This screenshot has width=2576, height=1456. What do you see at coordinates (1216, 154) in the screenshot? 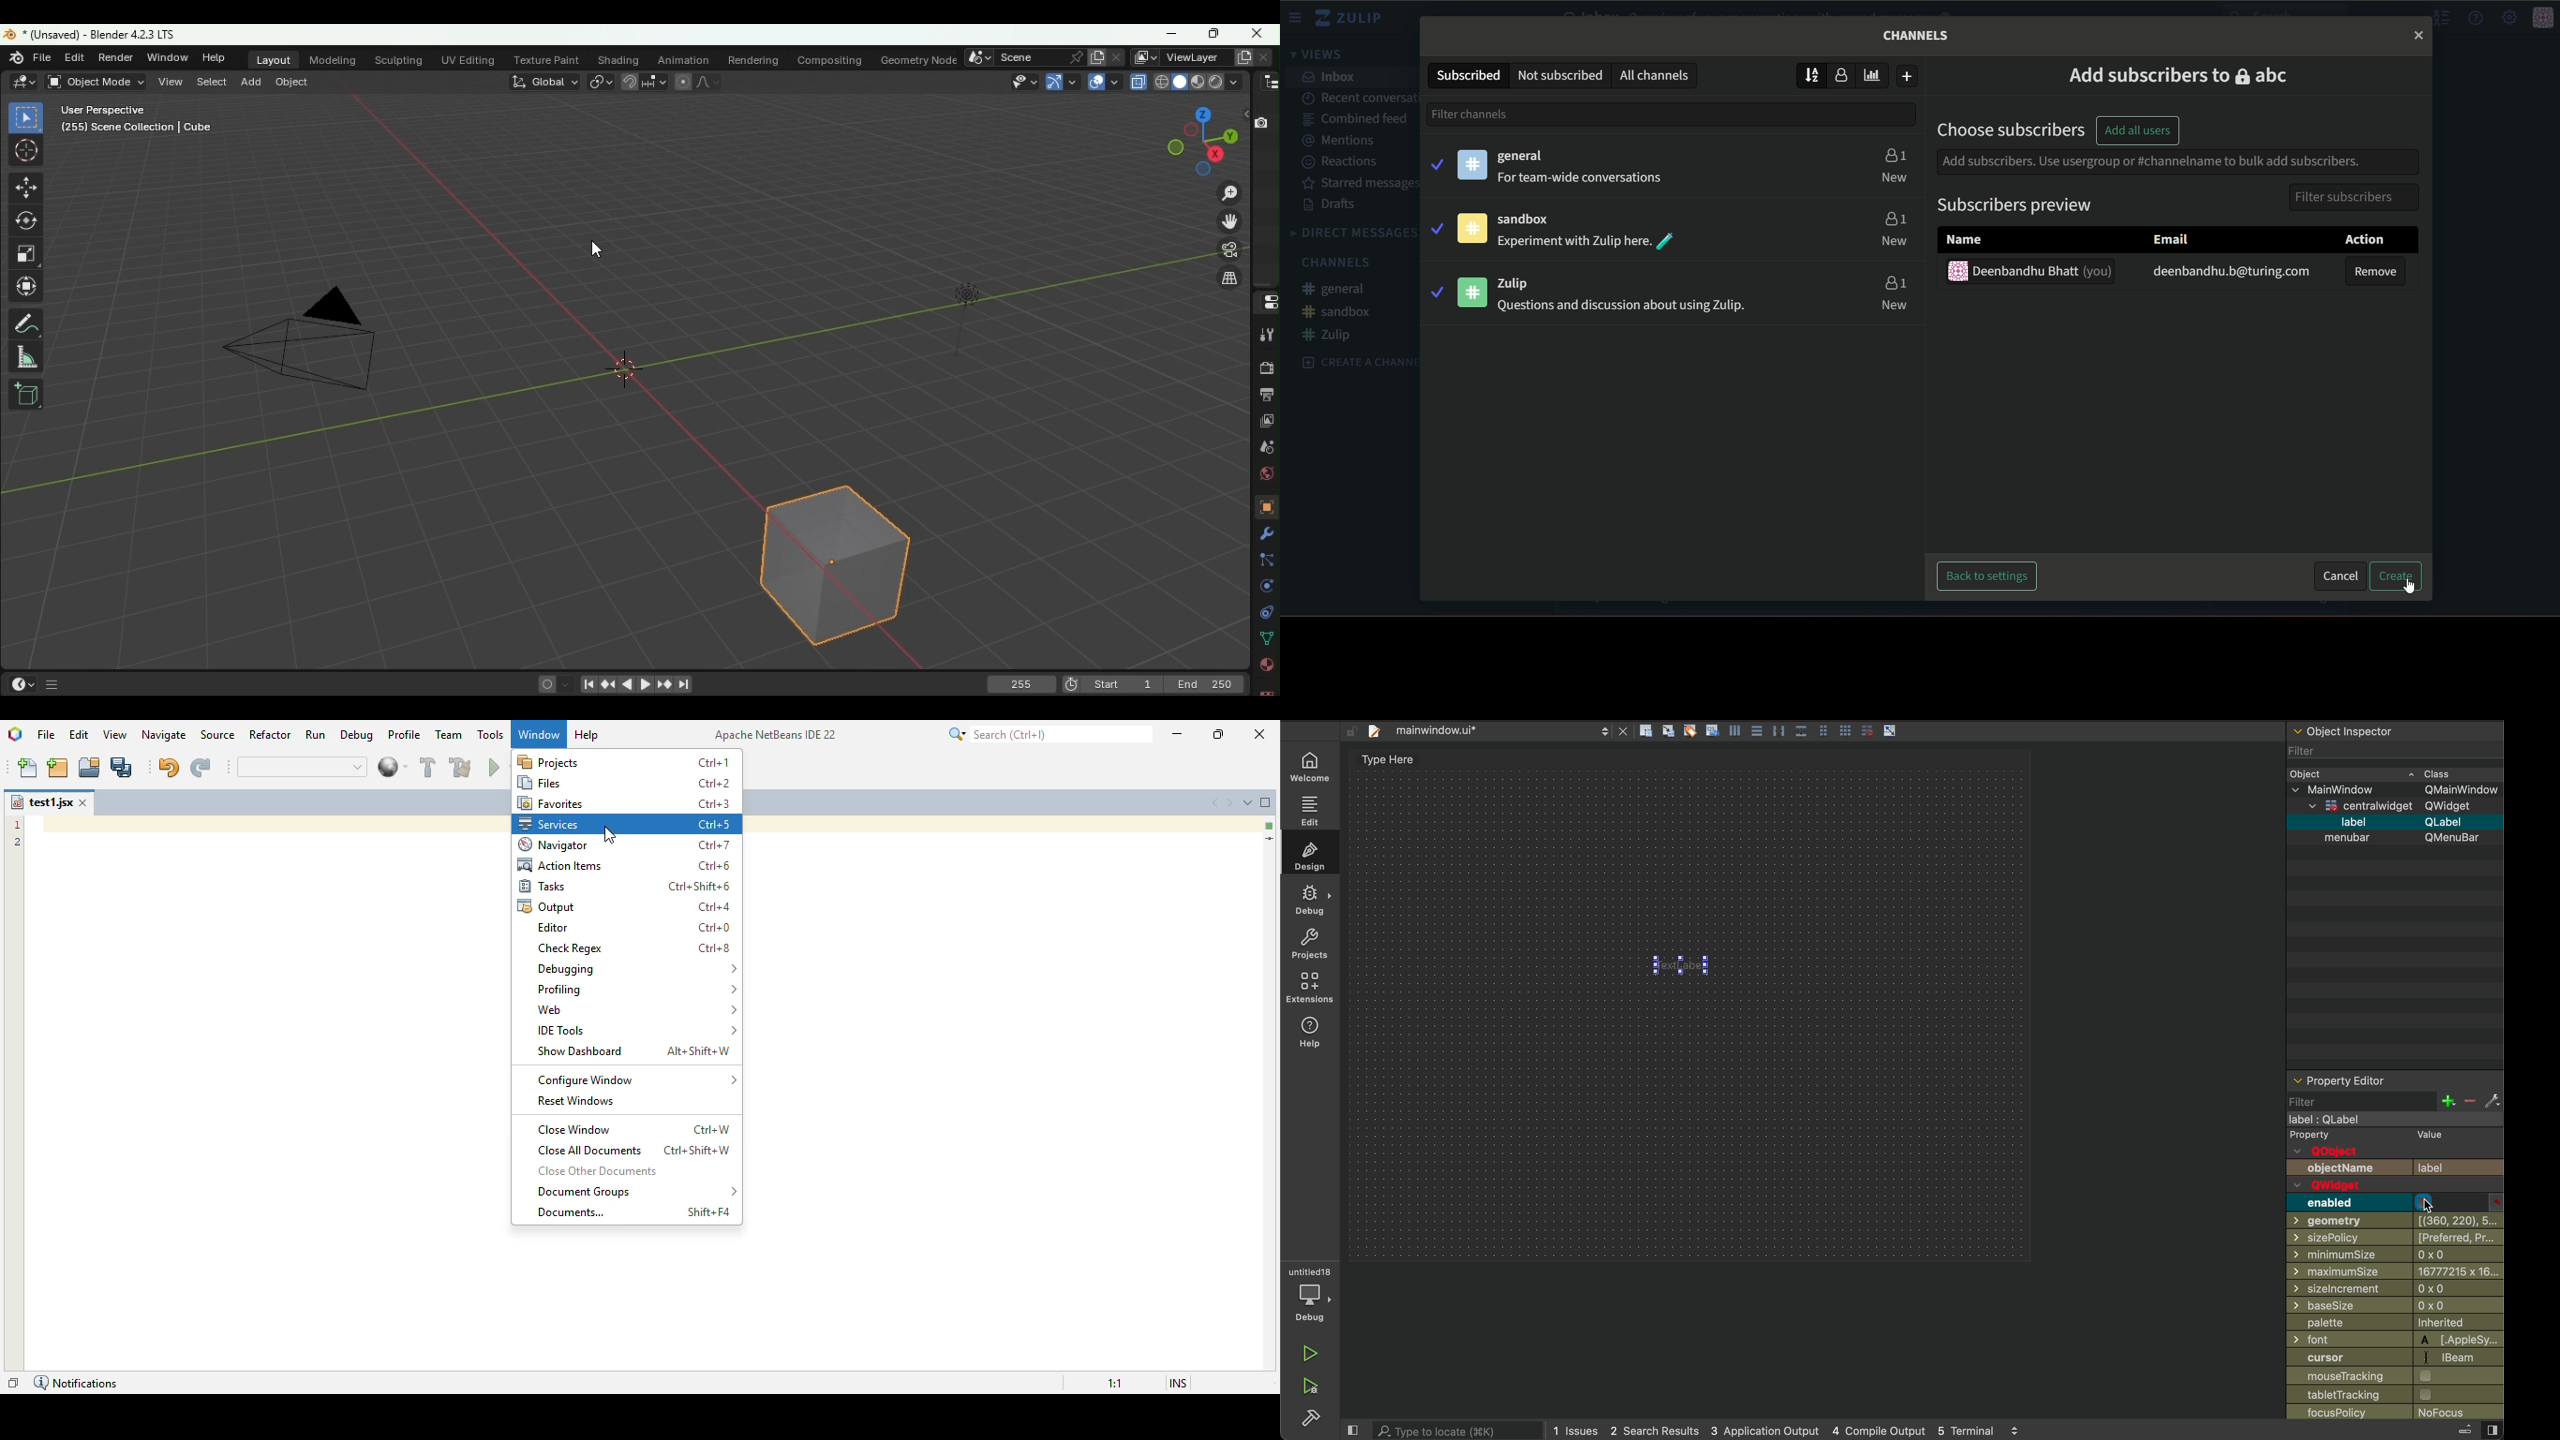
I see `Rotate the view` at bounding box center [1216, 154].